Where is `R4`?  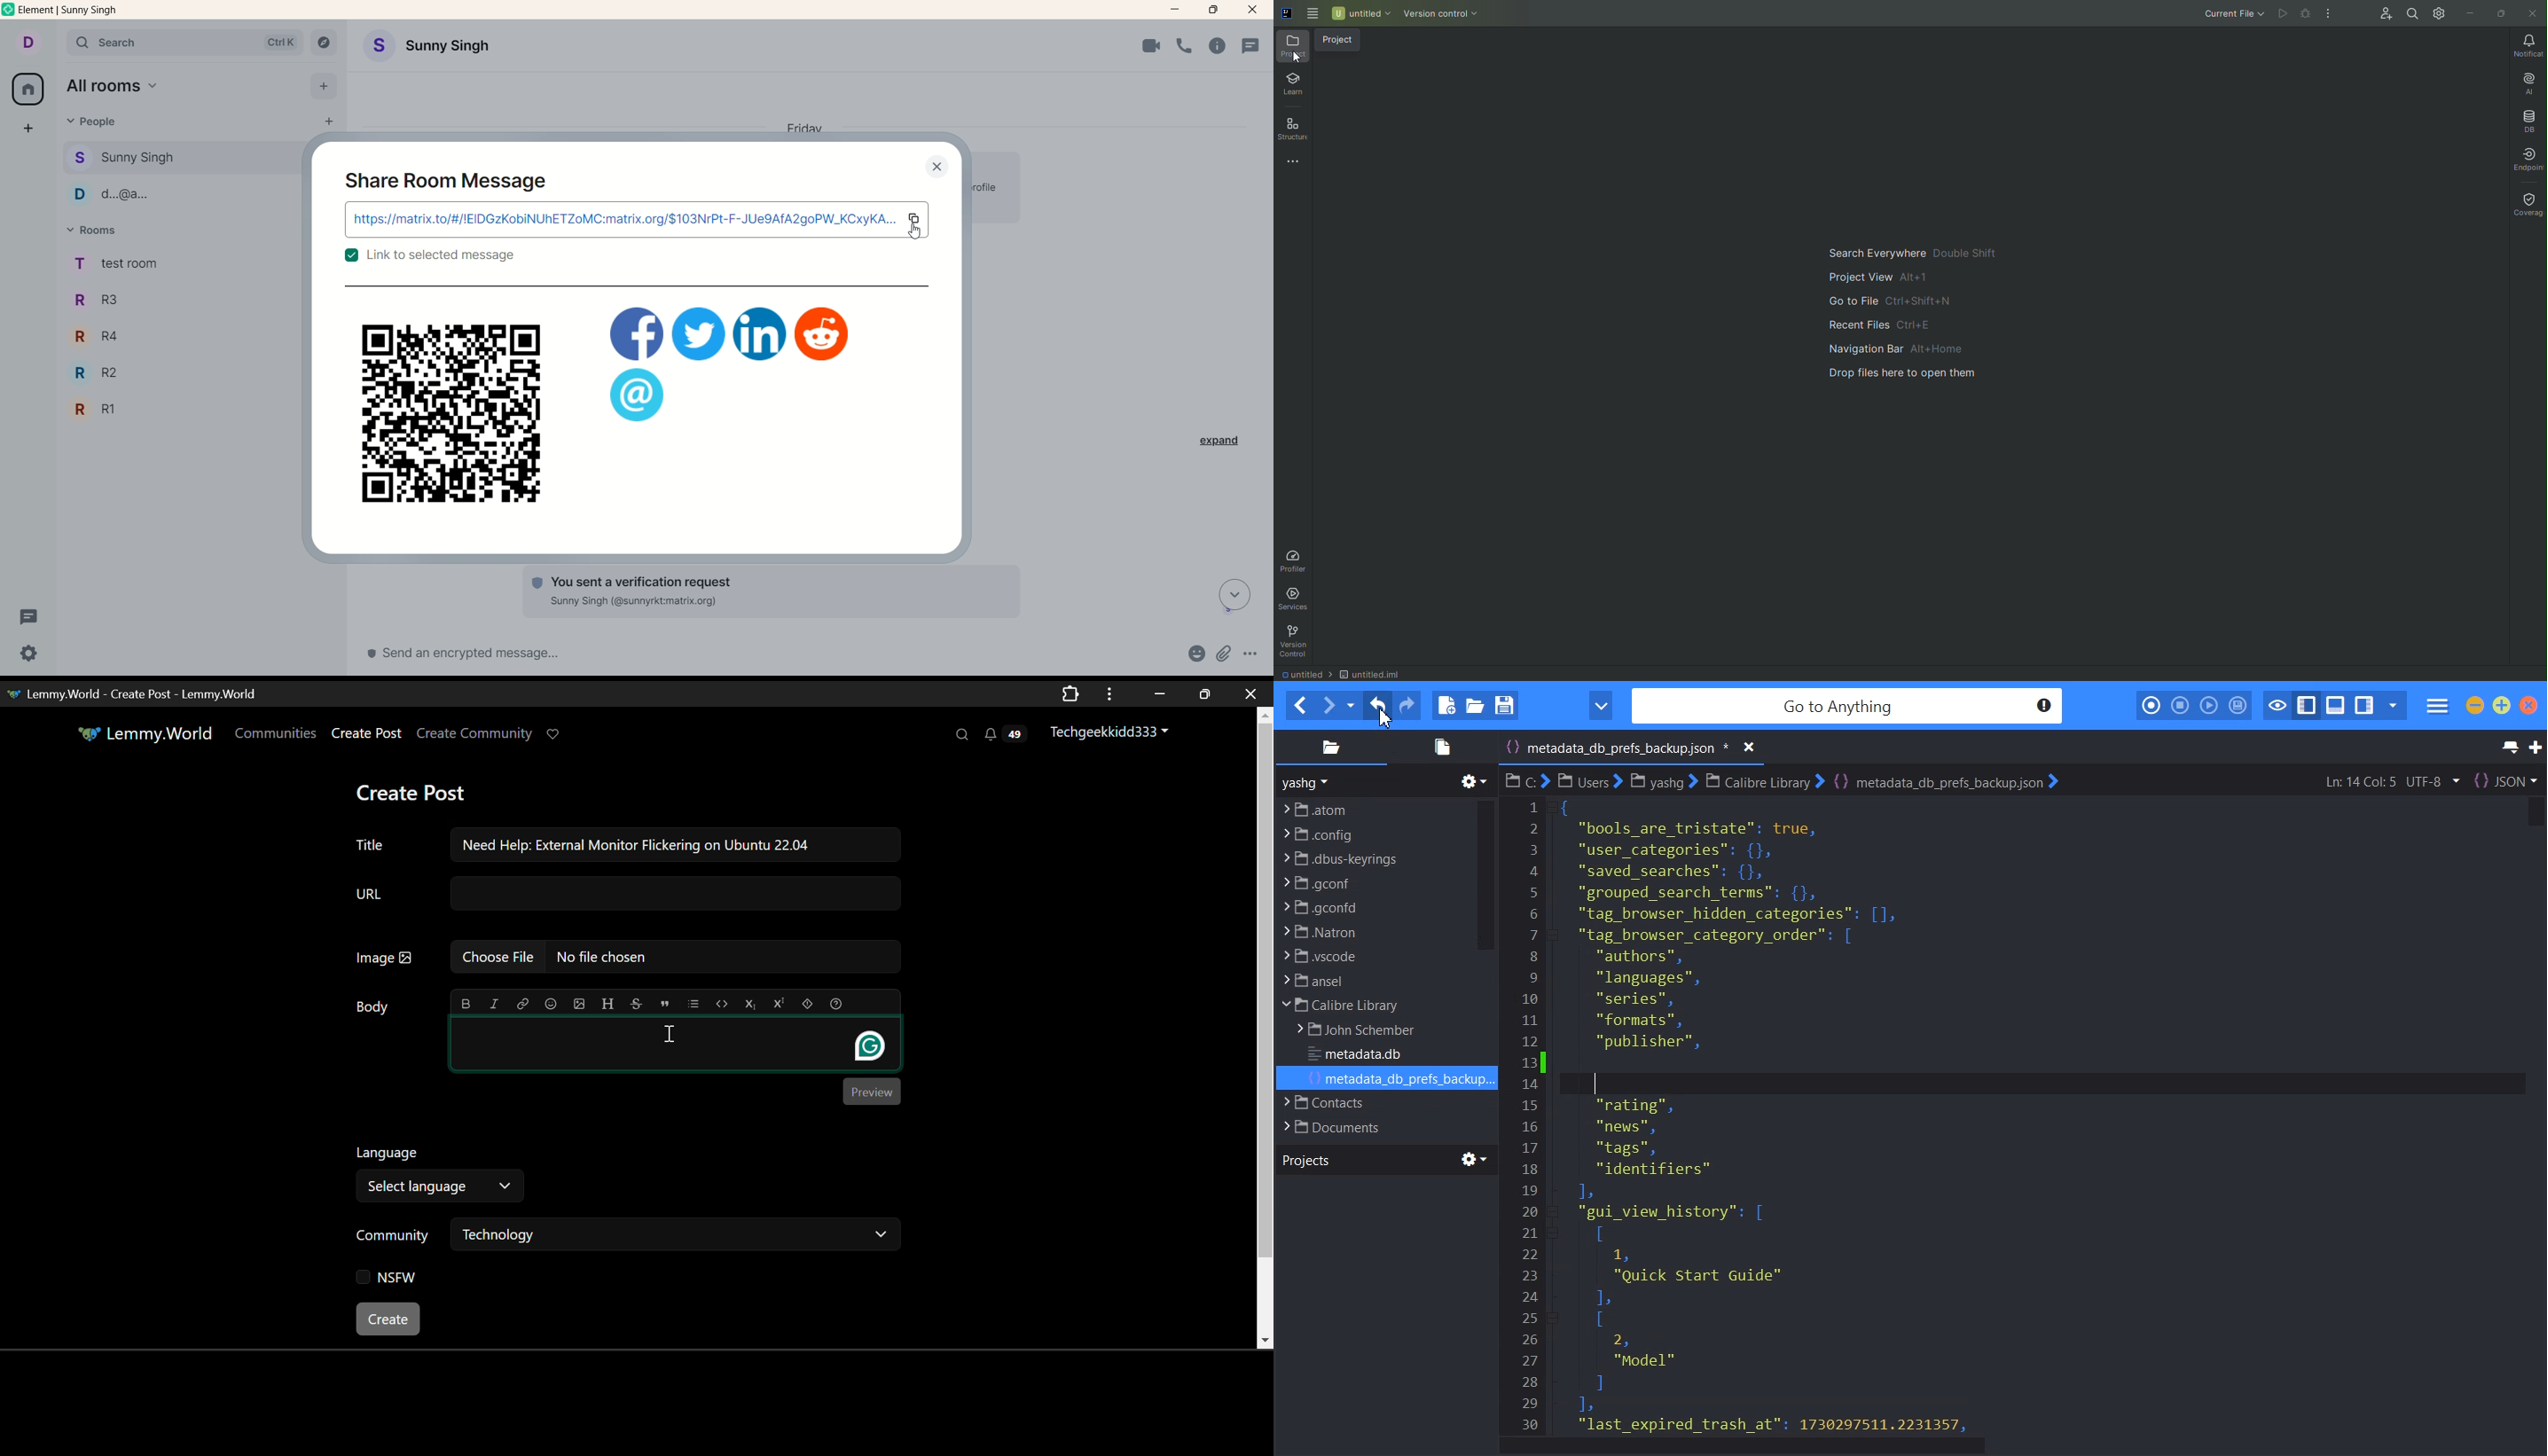
R4 is located at coordinates (99, 340).